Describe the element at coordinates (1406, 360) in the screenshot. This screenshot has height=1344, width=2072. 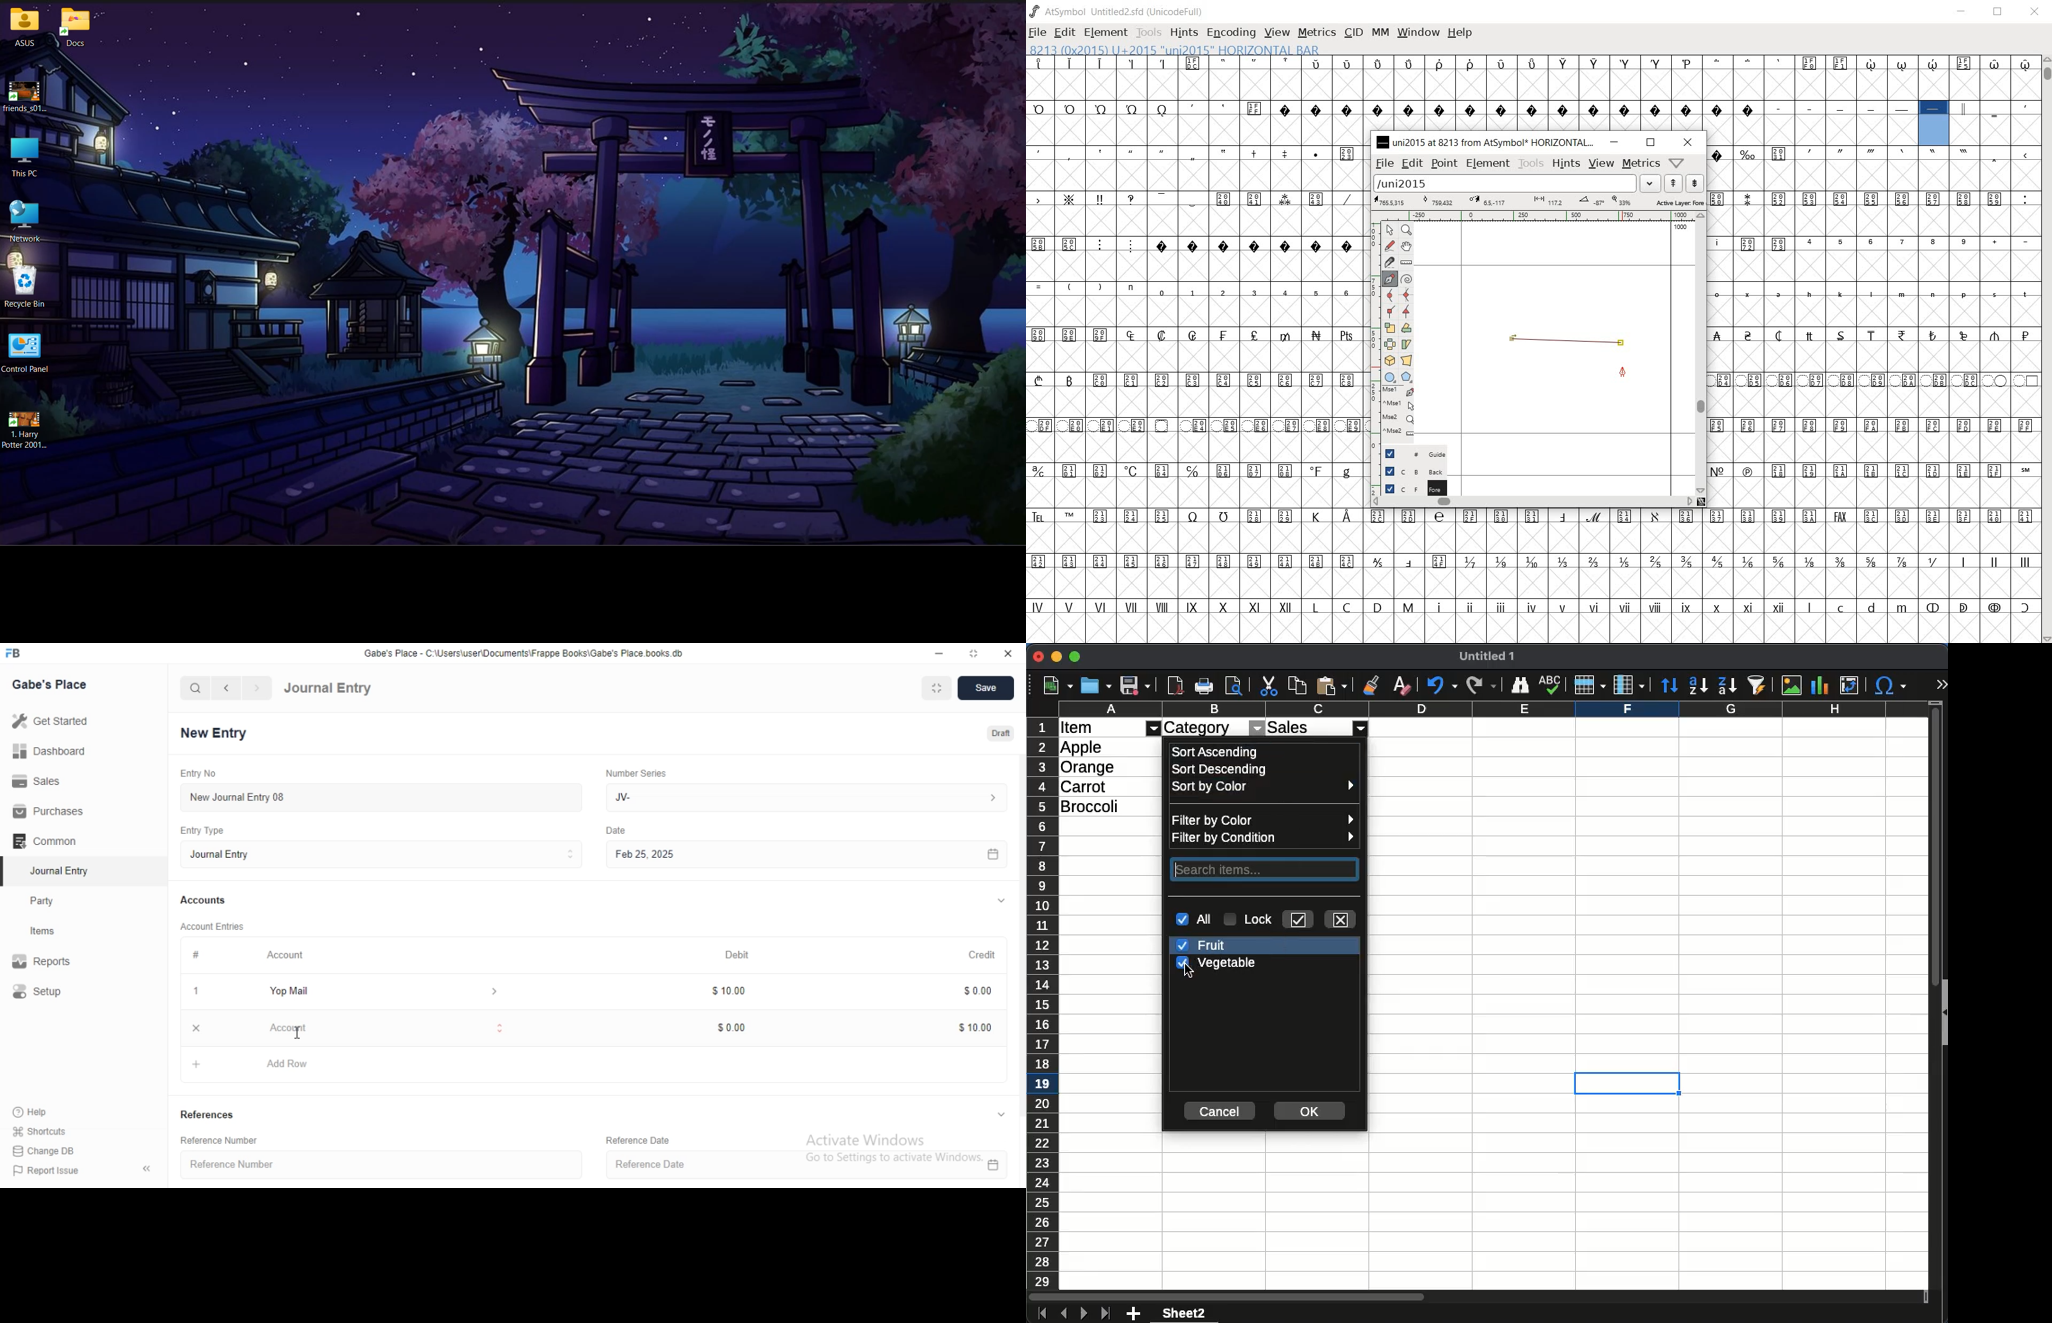
I see `perform a perspective transformation on the selection` at that location.